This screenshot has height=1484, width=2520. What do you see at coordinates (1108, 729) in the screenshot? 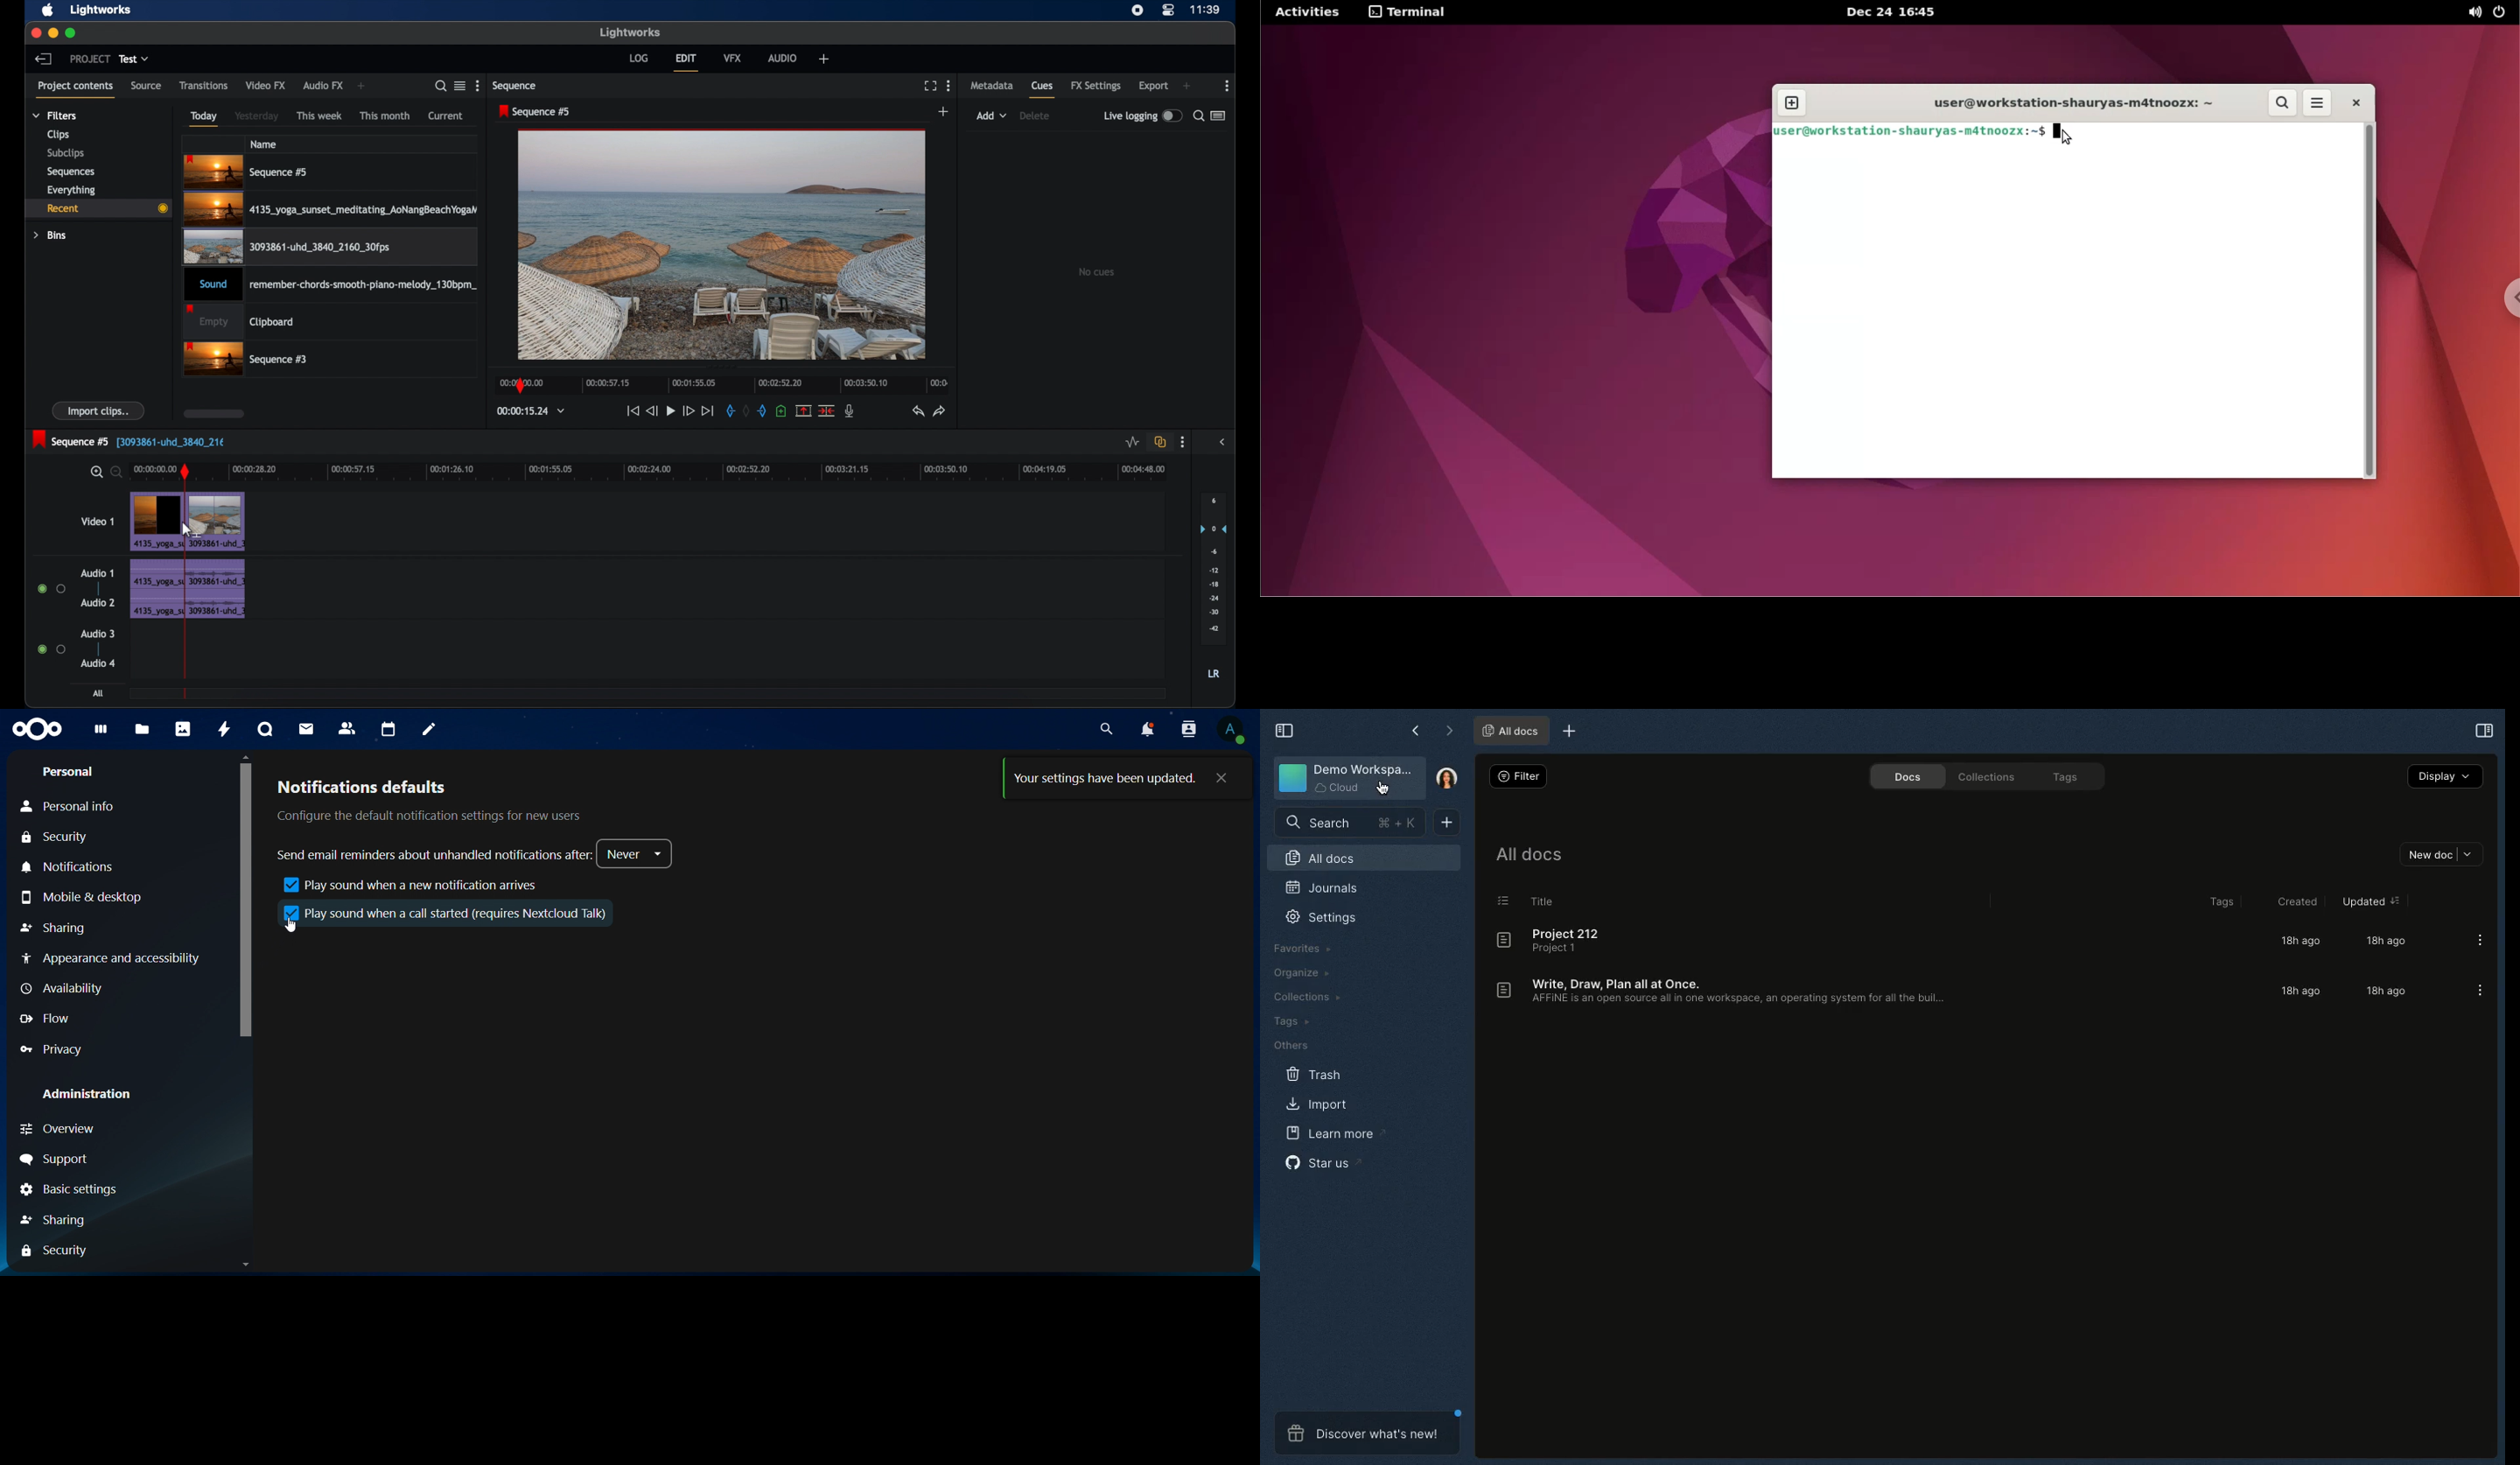
I see `search` at bounding box center [1108, 729].